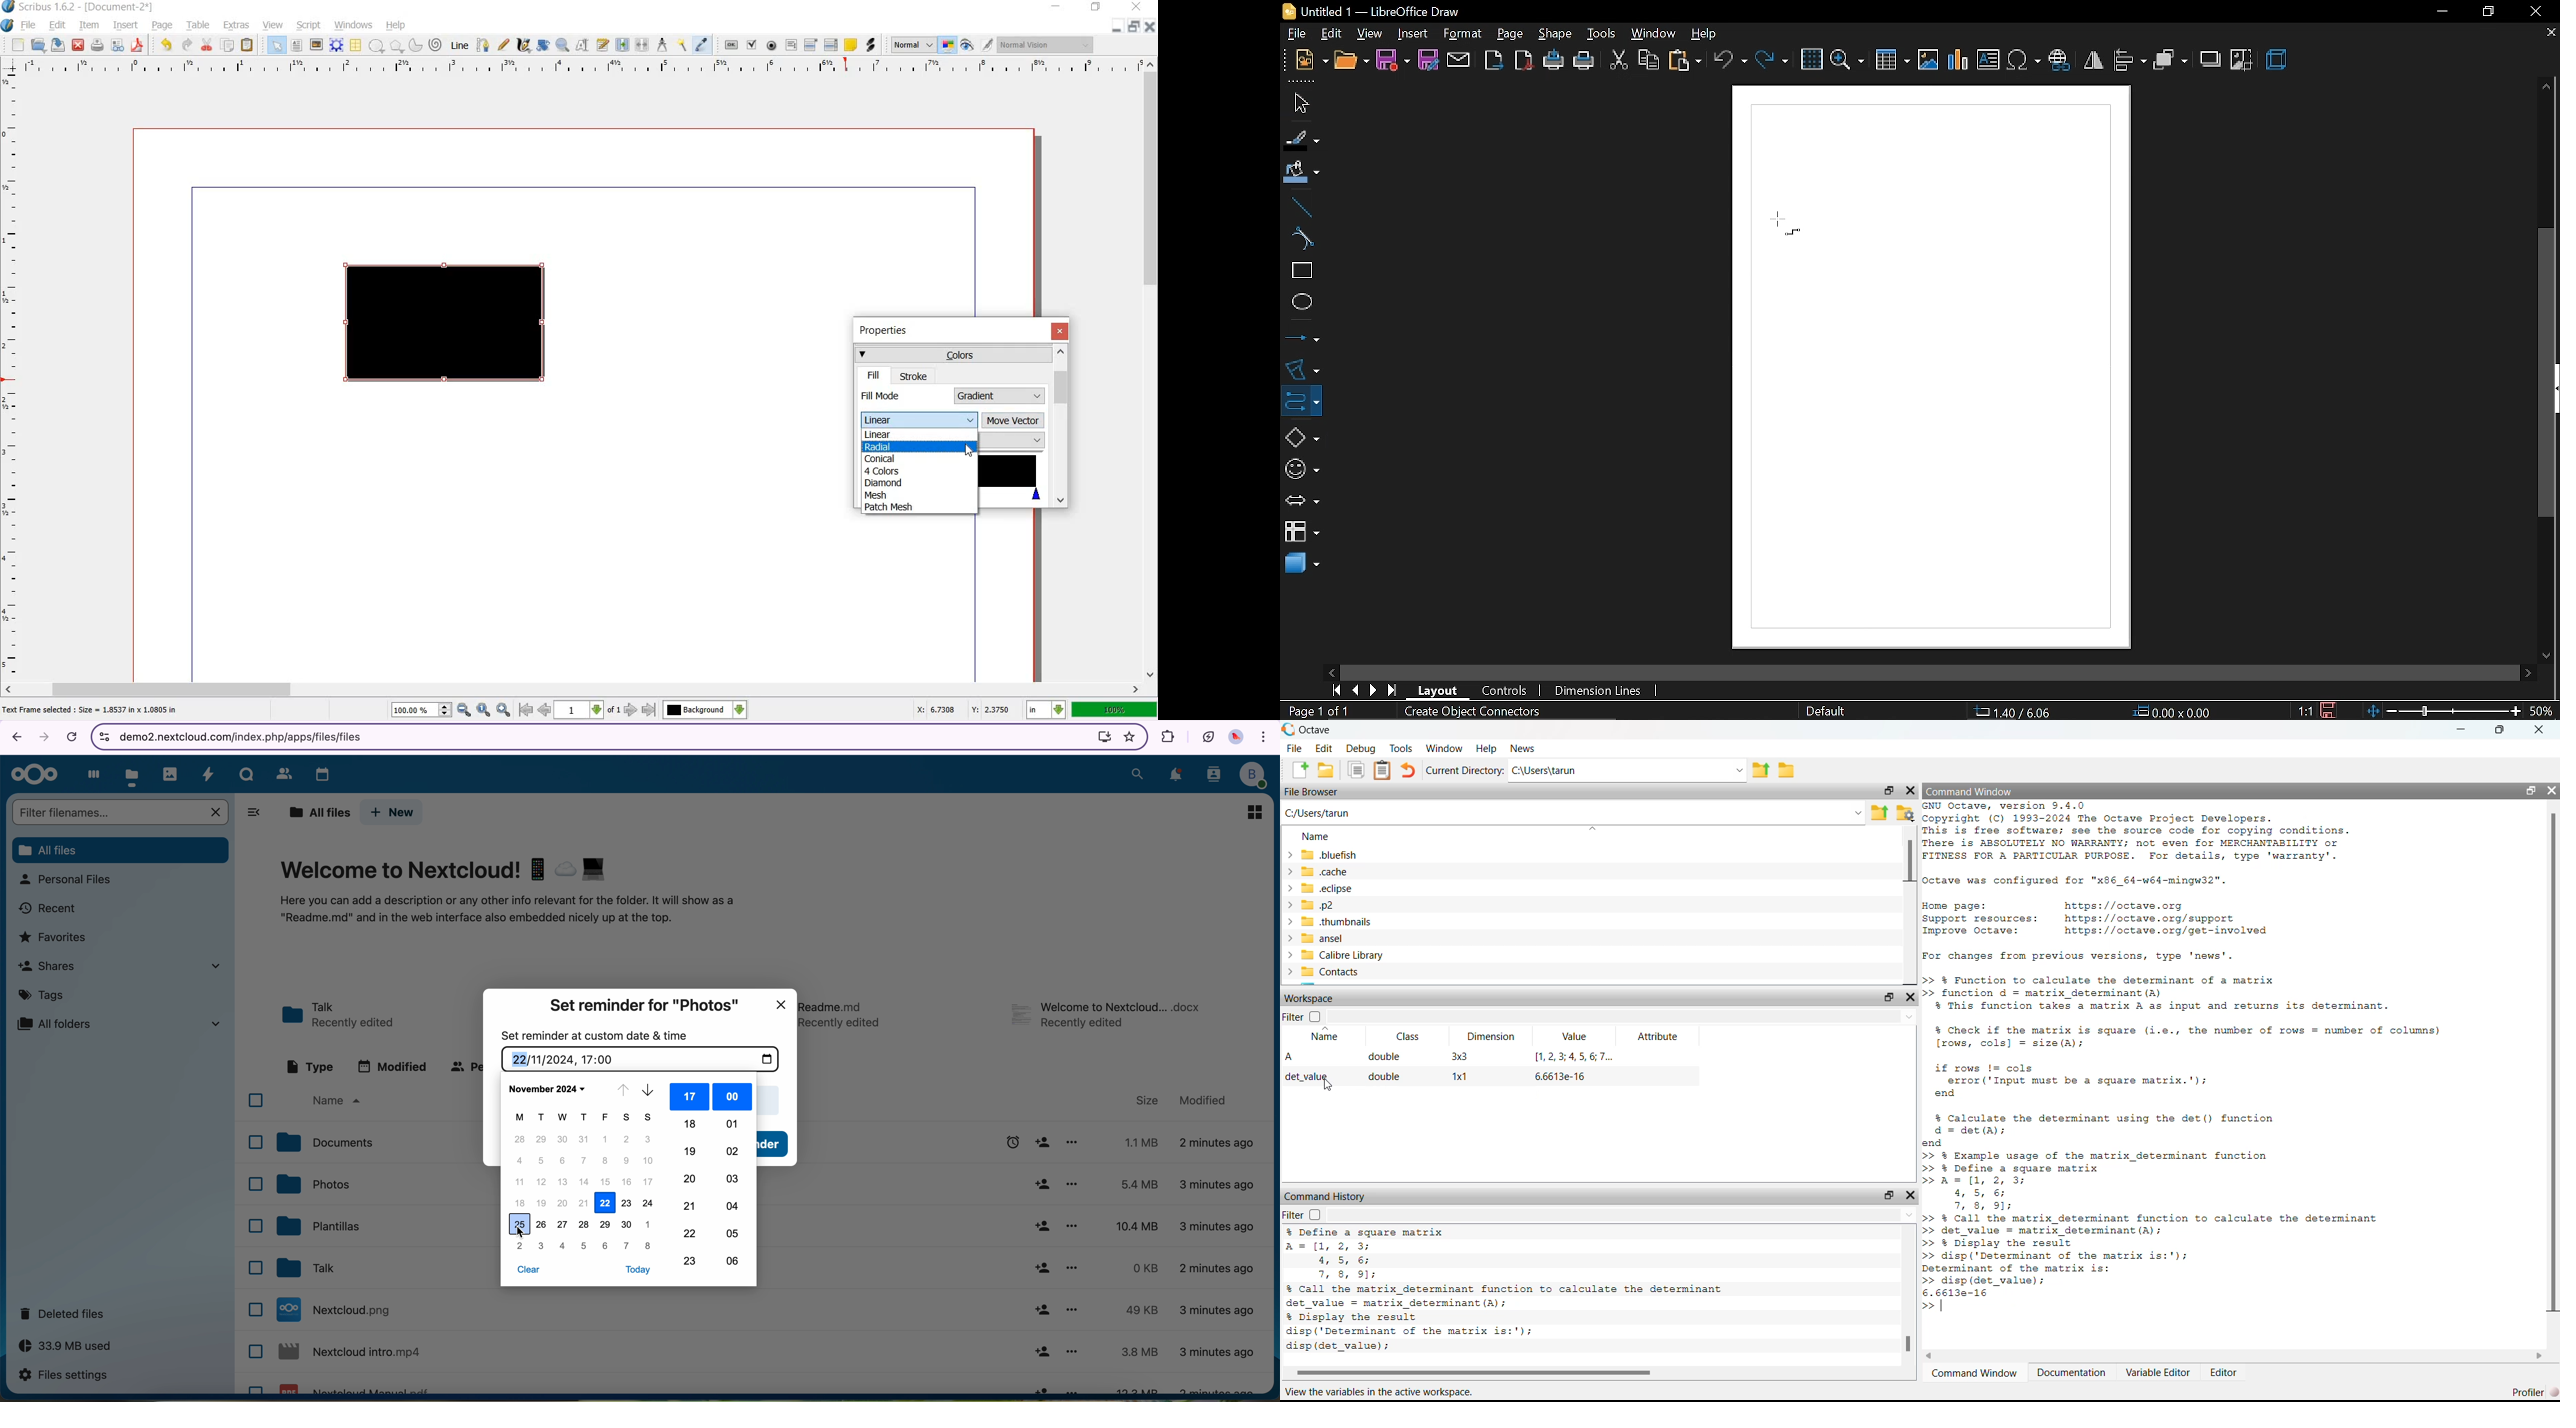 Image resolution: width=2576 pixels, height=1428 pixels. Describe the element at coordinates (996, 1145) in the screenshot. I see `click set` at that location.